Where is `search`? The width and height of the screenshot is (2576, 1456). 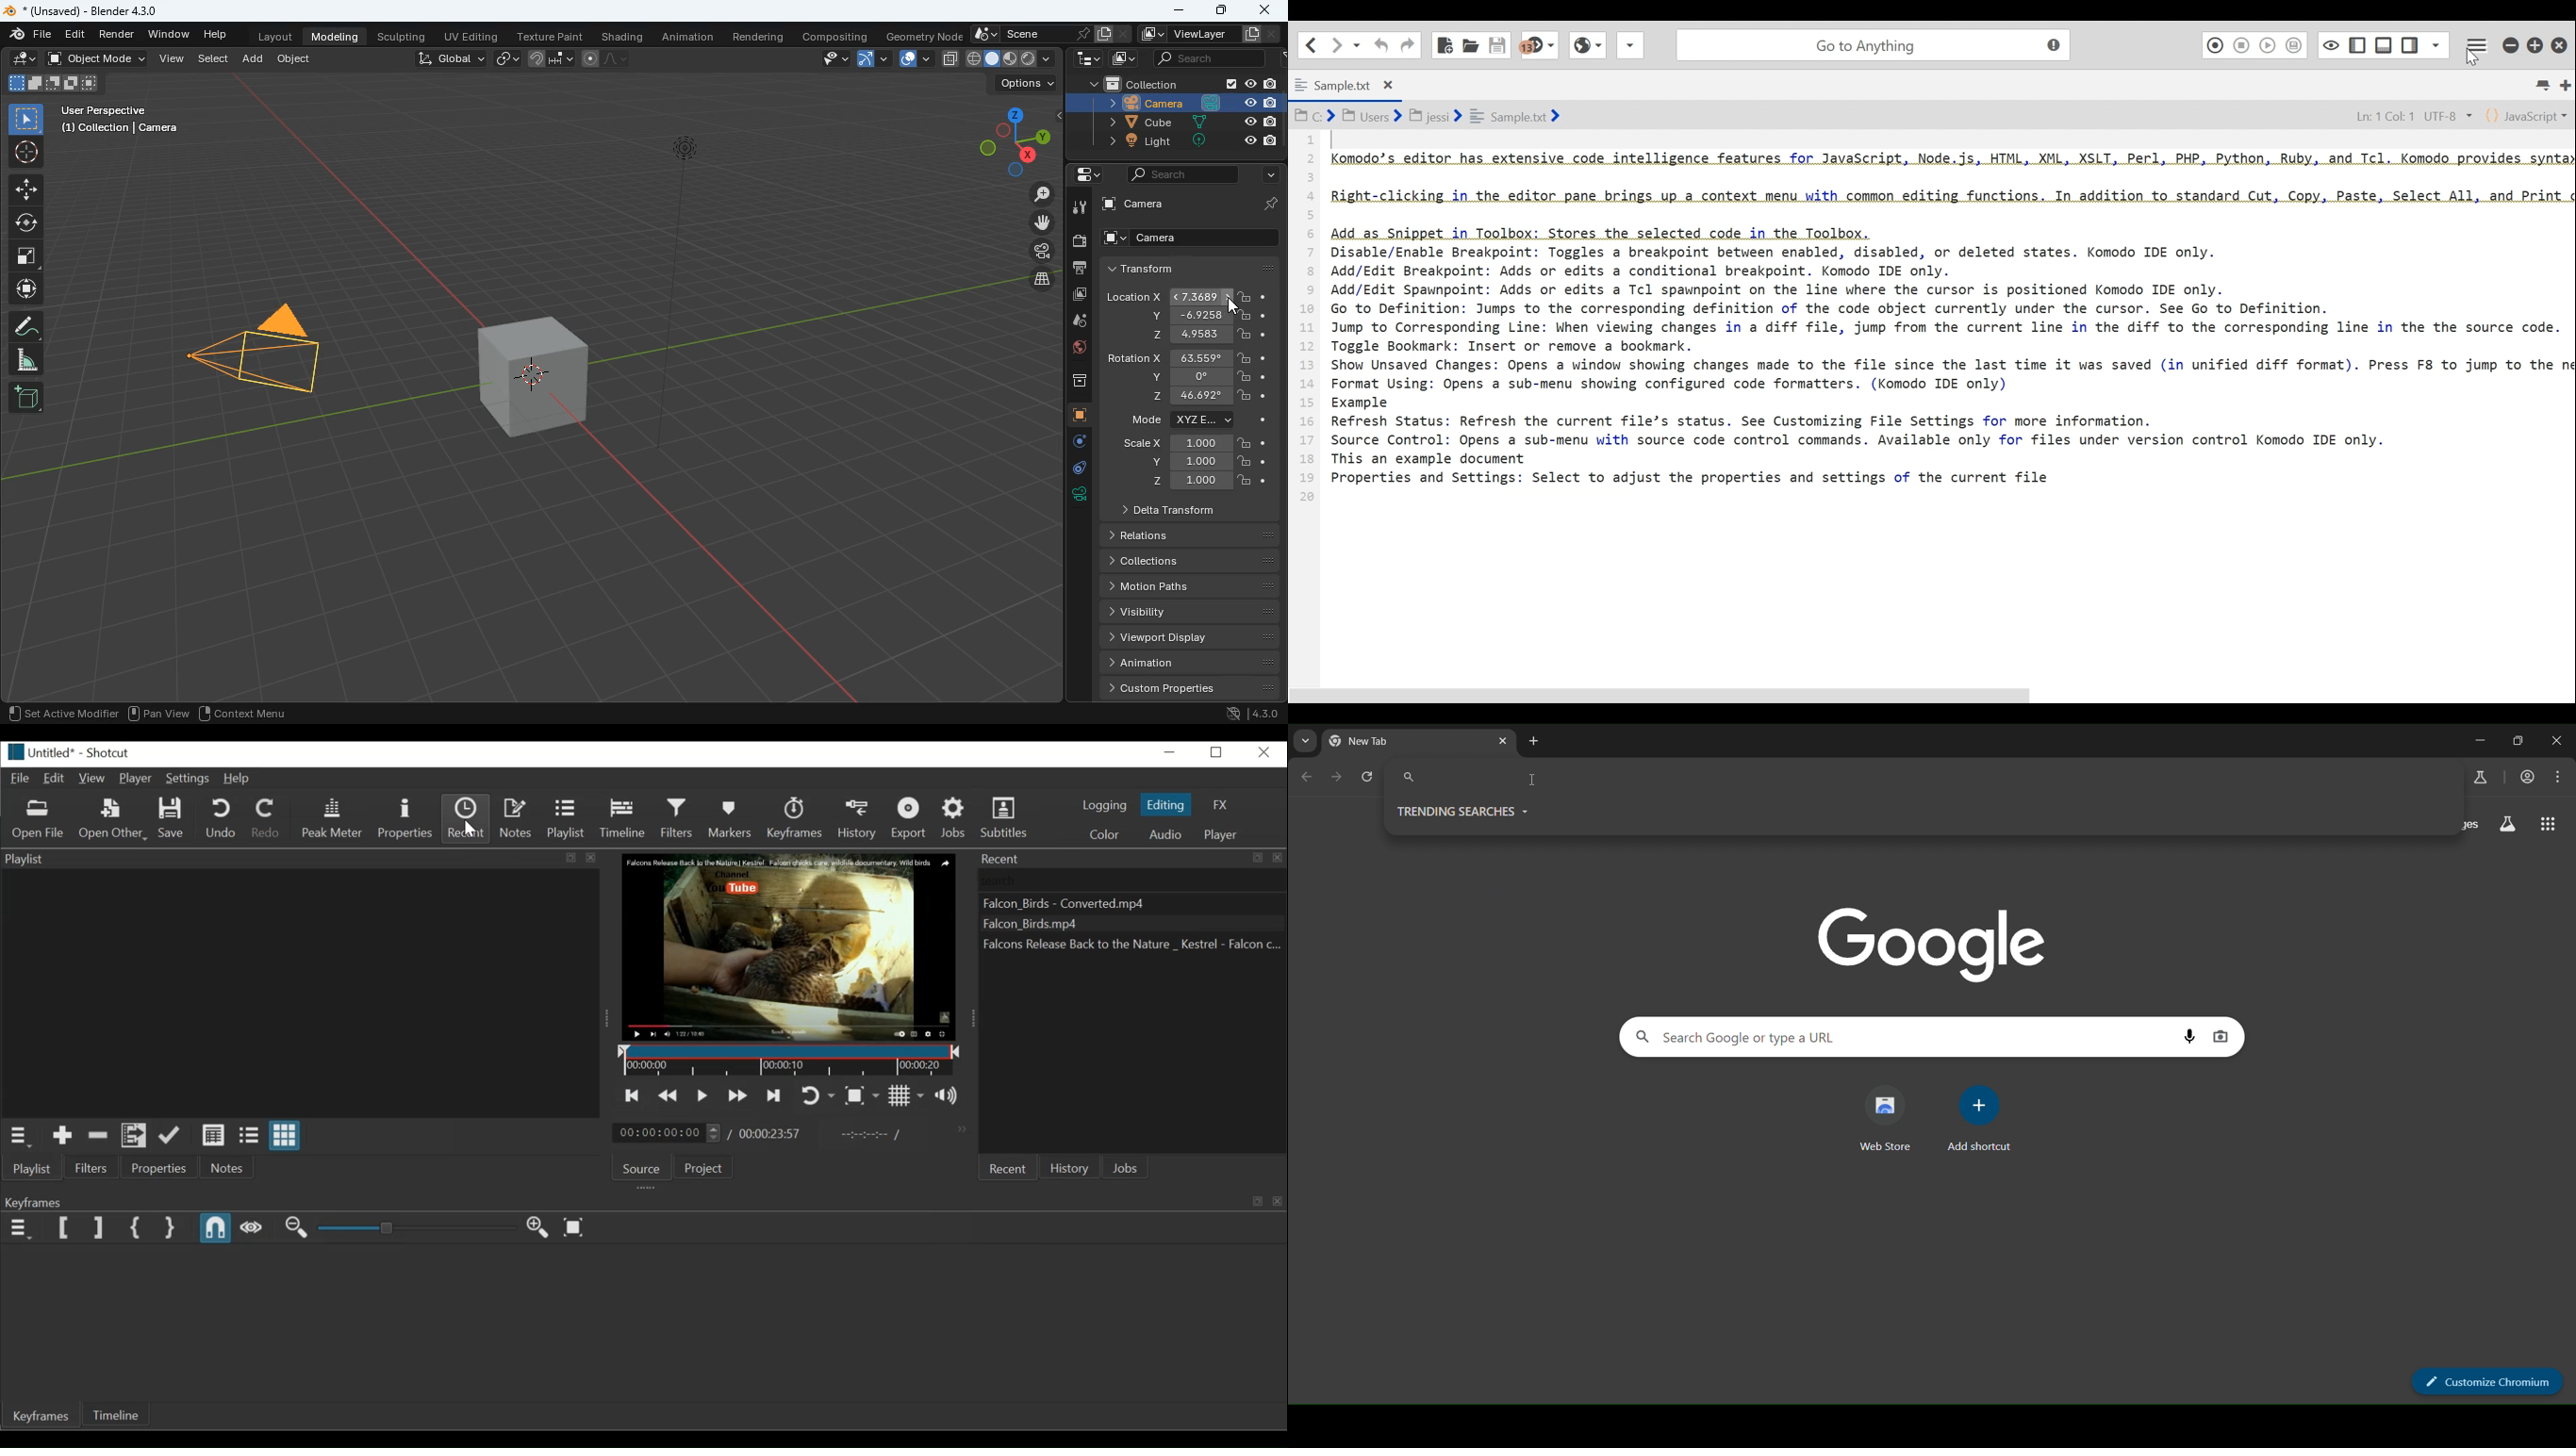
search is located at coordinates (1185, 175).